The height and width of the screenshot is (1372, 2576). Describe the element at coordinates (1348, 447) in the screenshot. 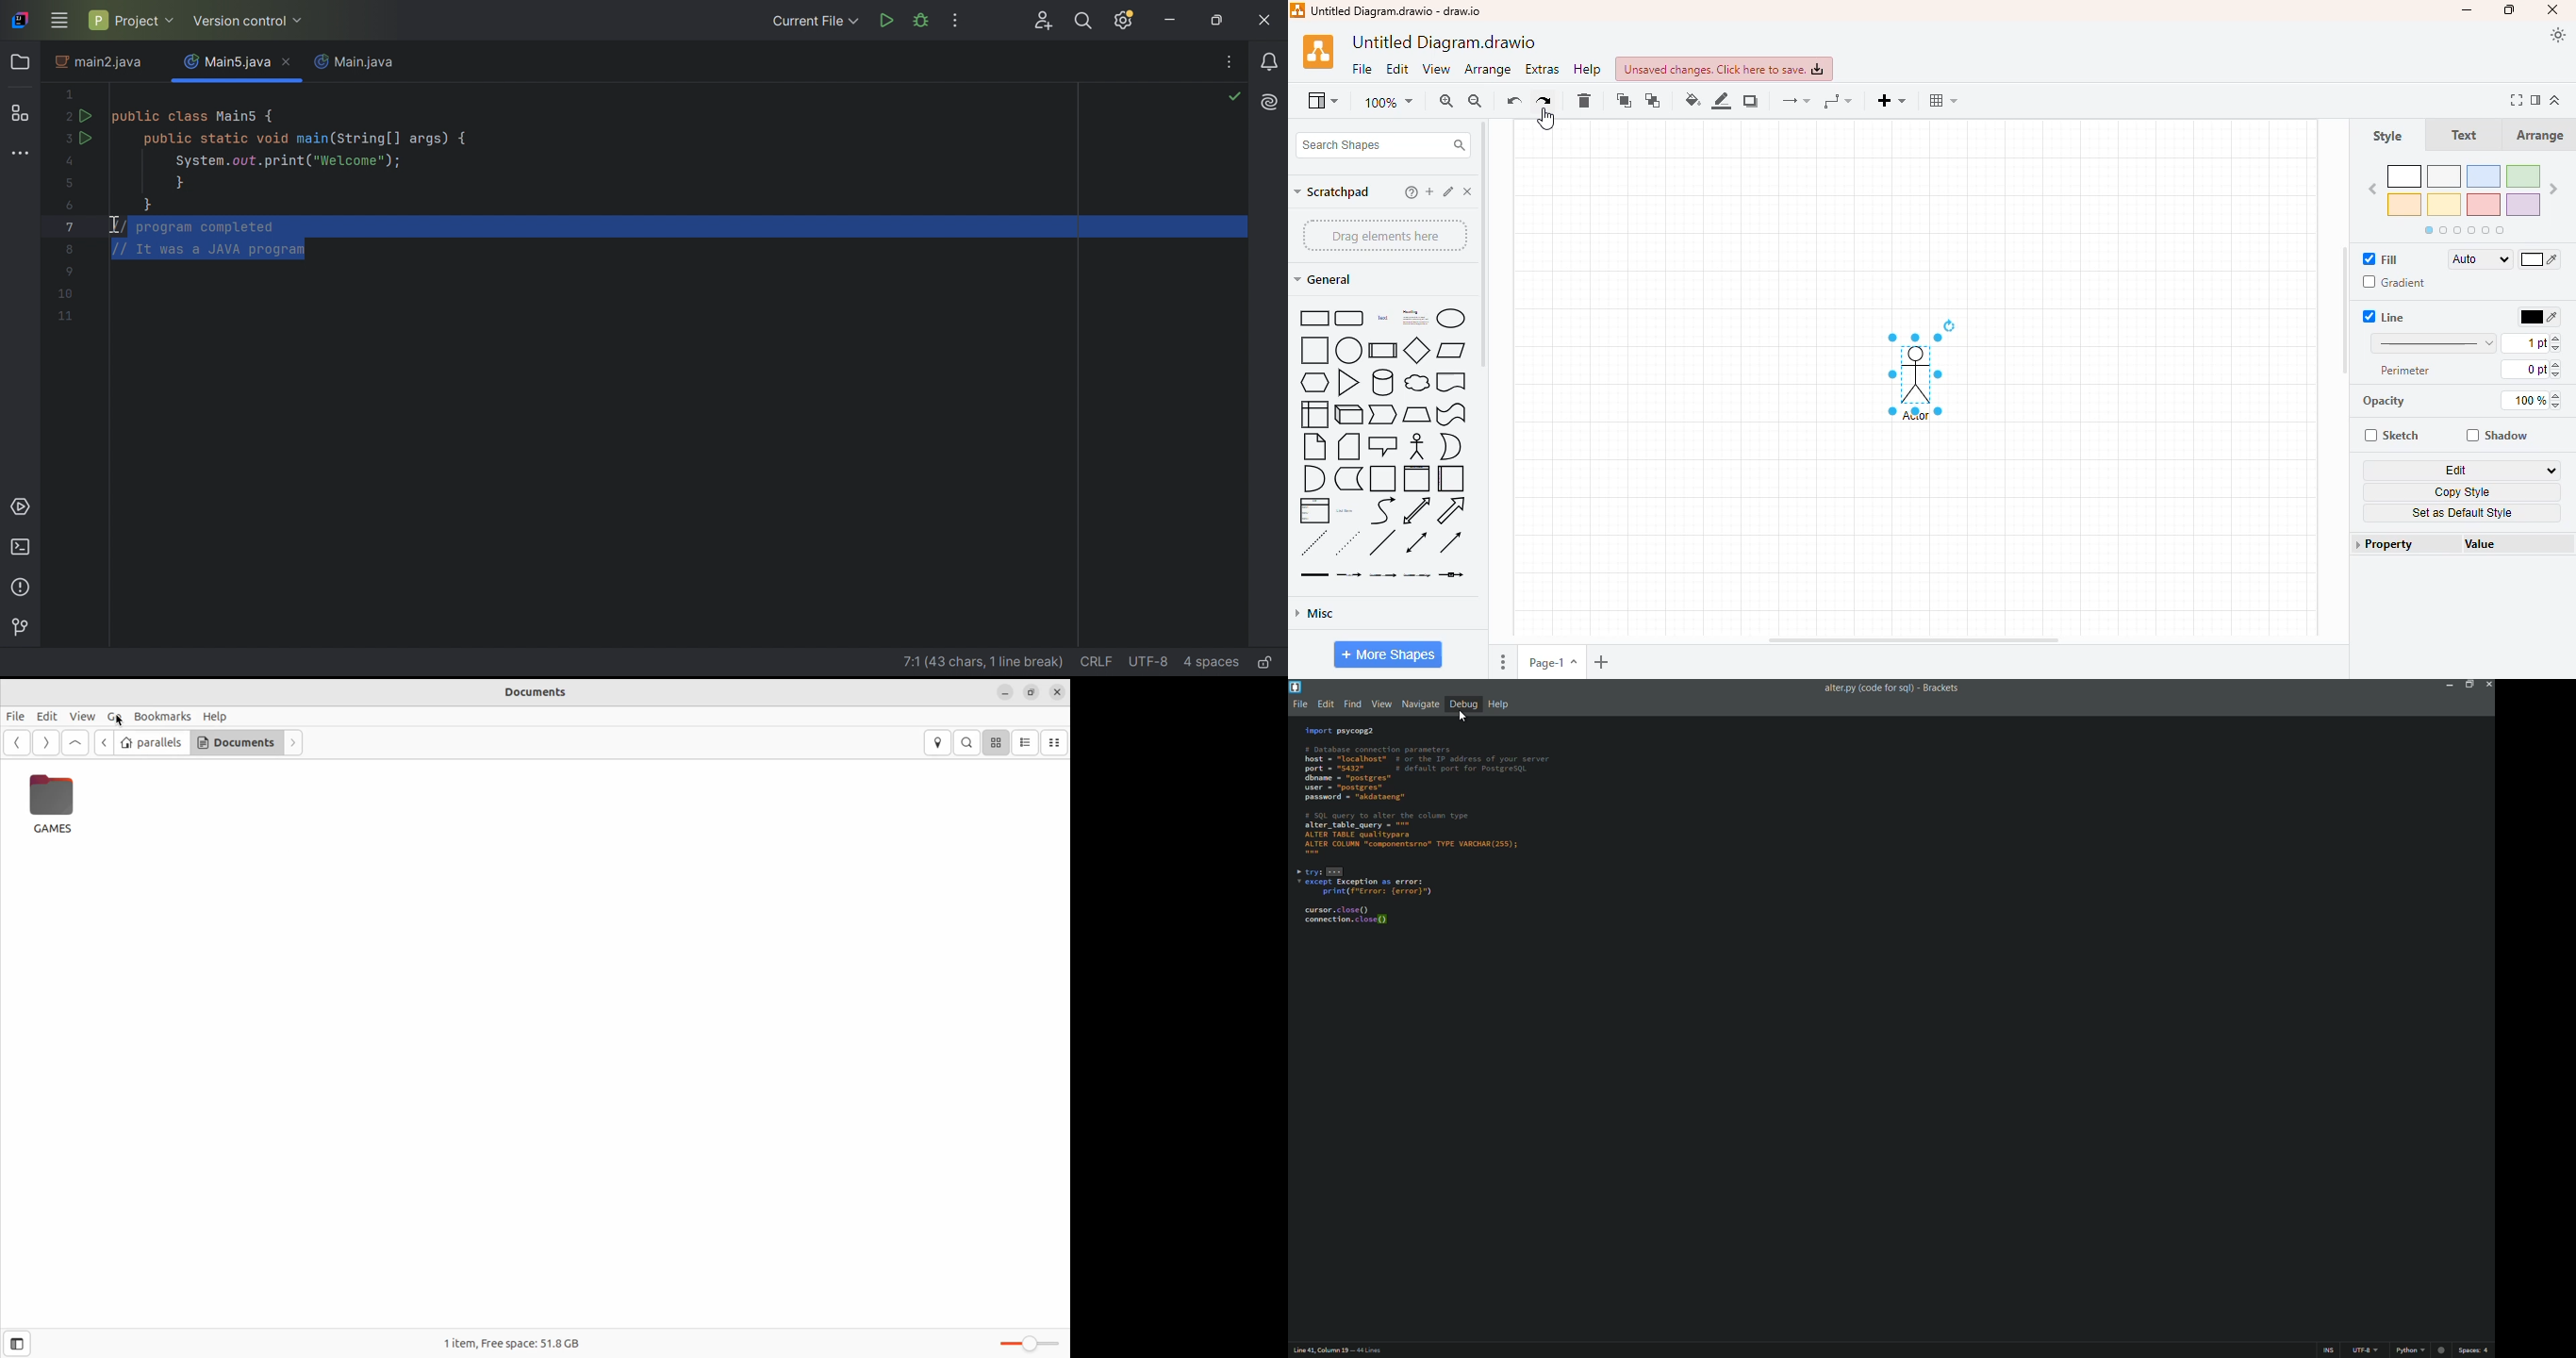

I see `card` at that location.